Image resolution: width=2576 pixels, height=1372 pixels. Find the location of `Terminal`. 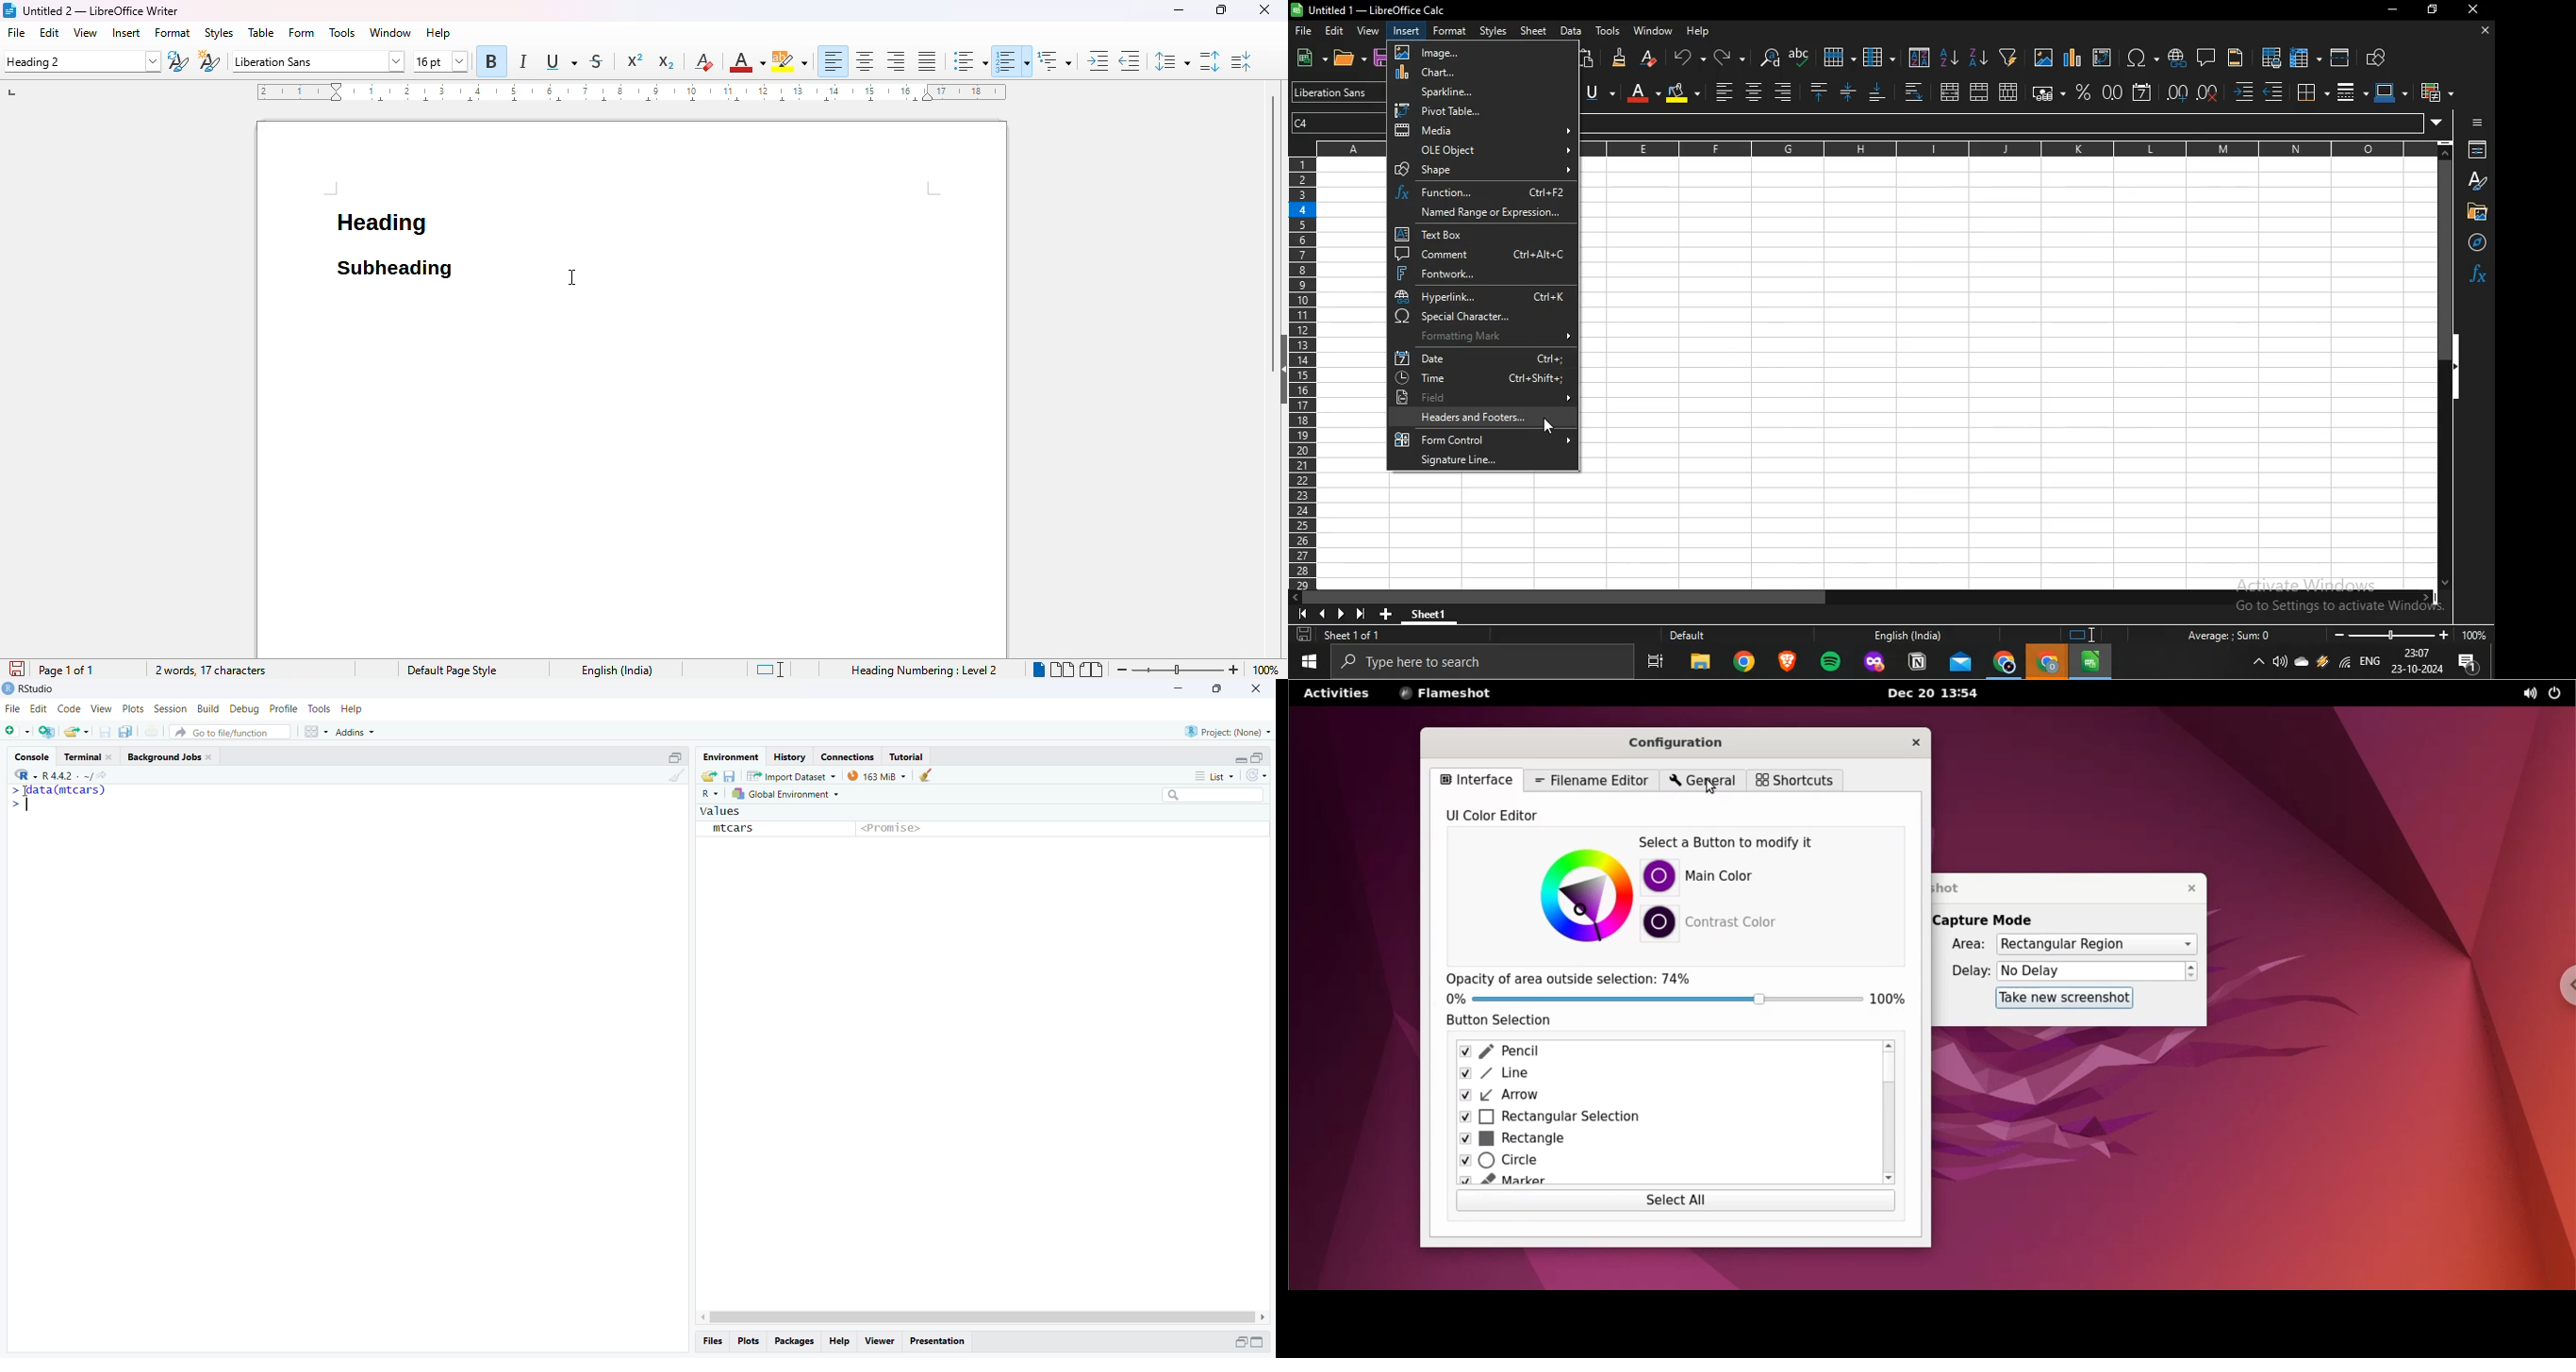

Terminal is located at coordinates (83, 757).